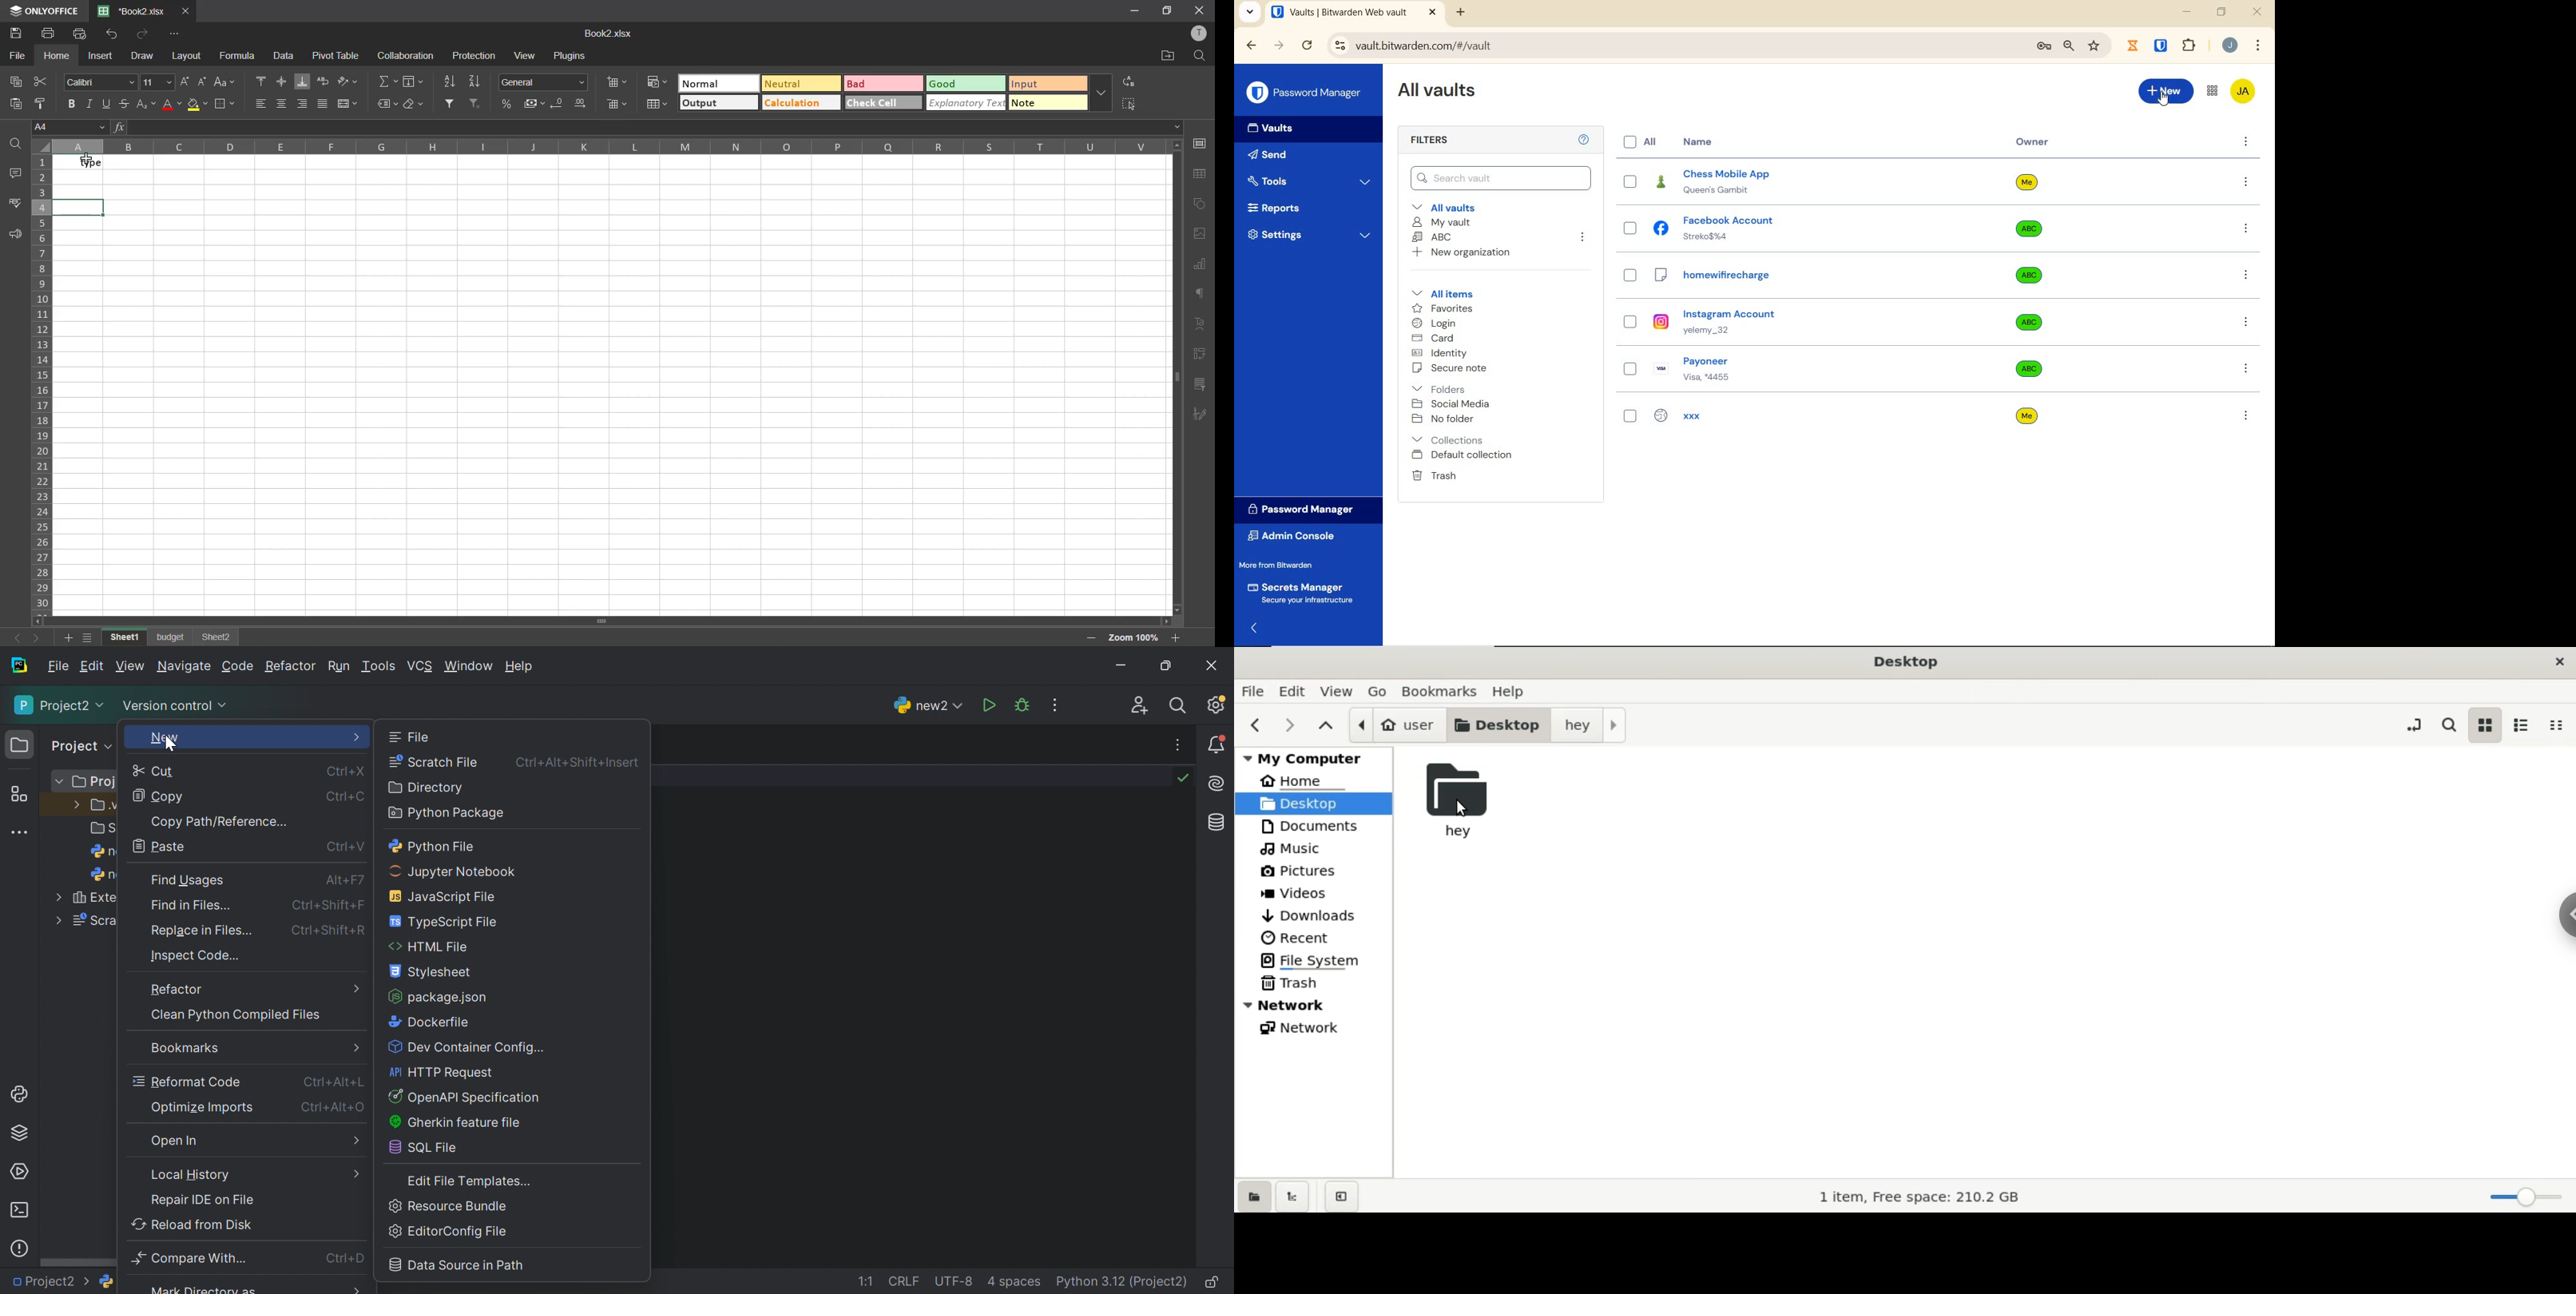 The image size is (2576, 1316). What do you see at coordinates (1252, 46) in the screenshot?
I see `backward` at bounding box center [1252, 46].